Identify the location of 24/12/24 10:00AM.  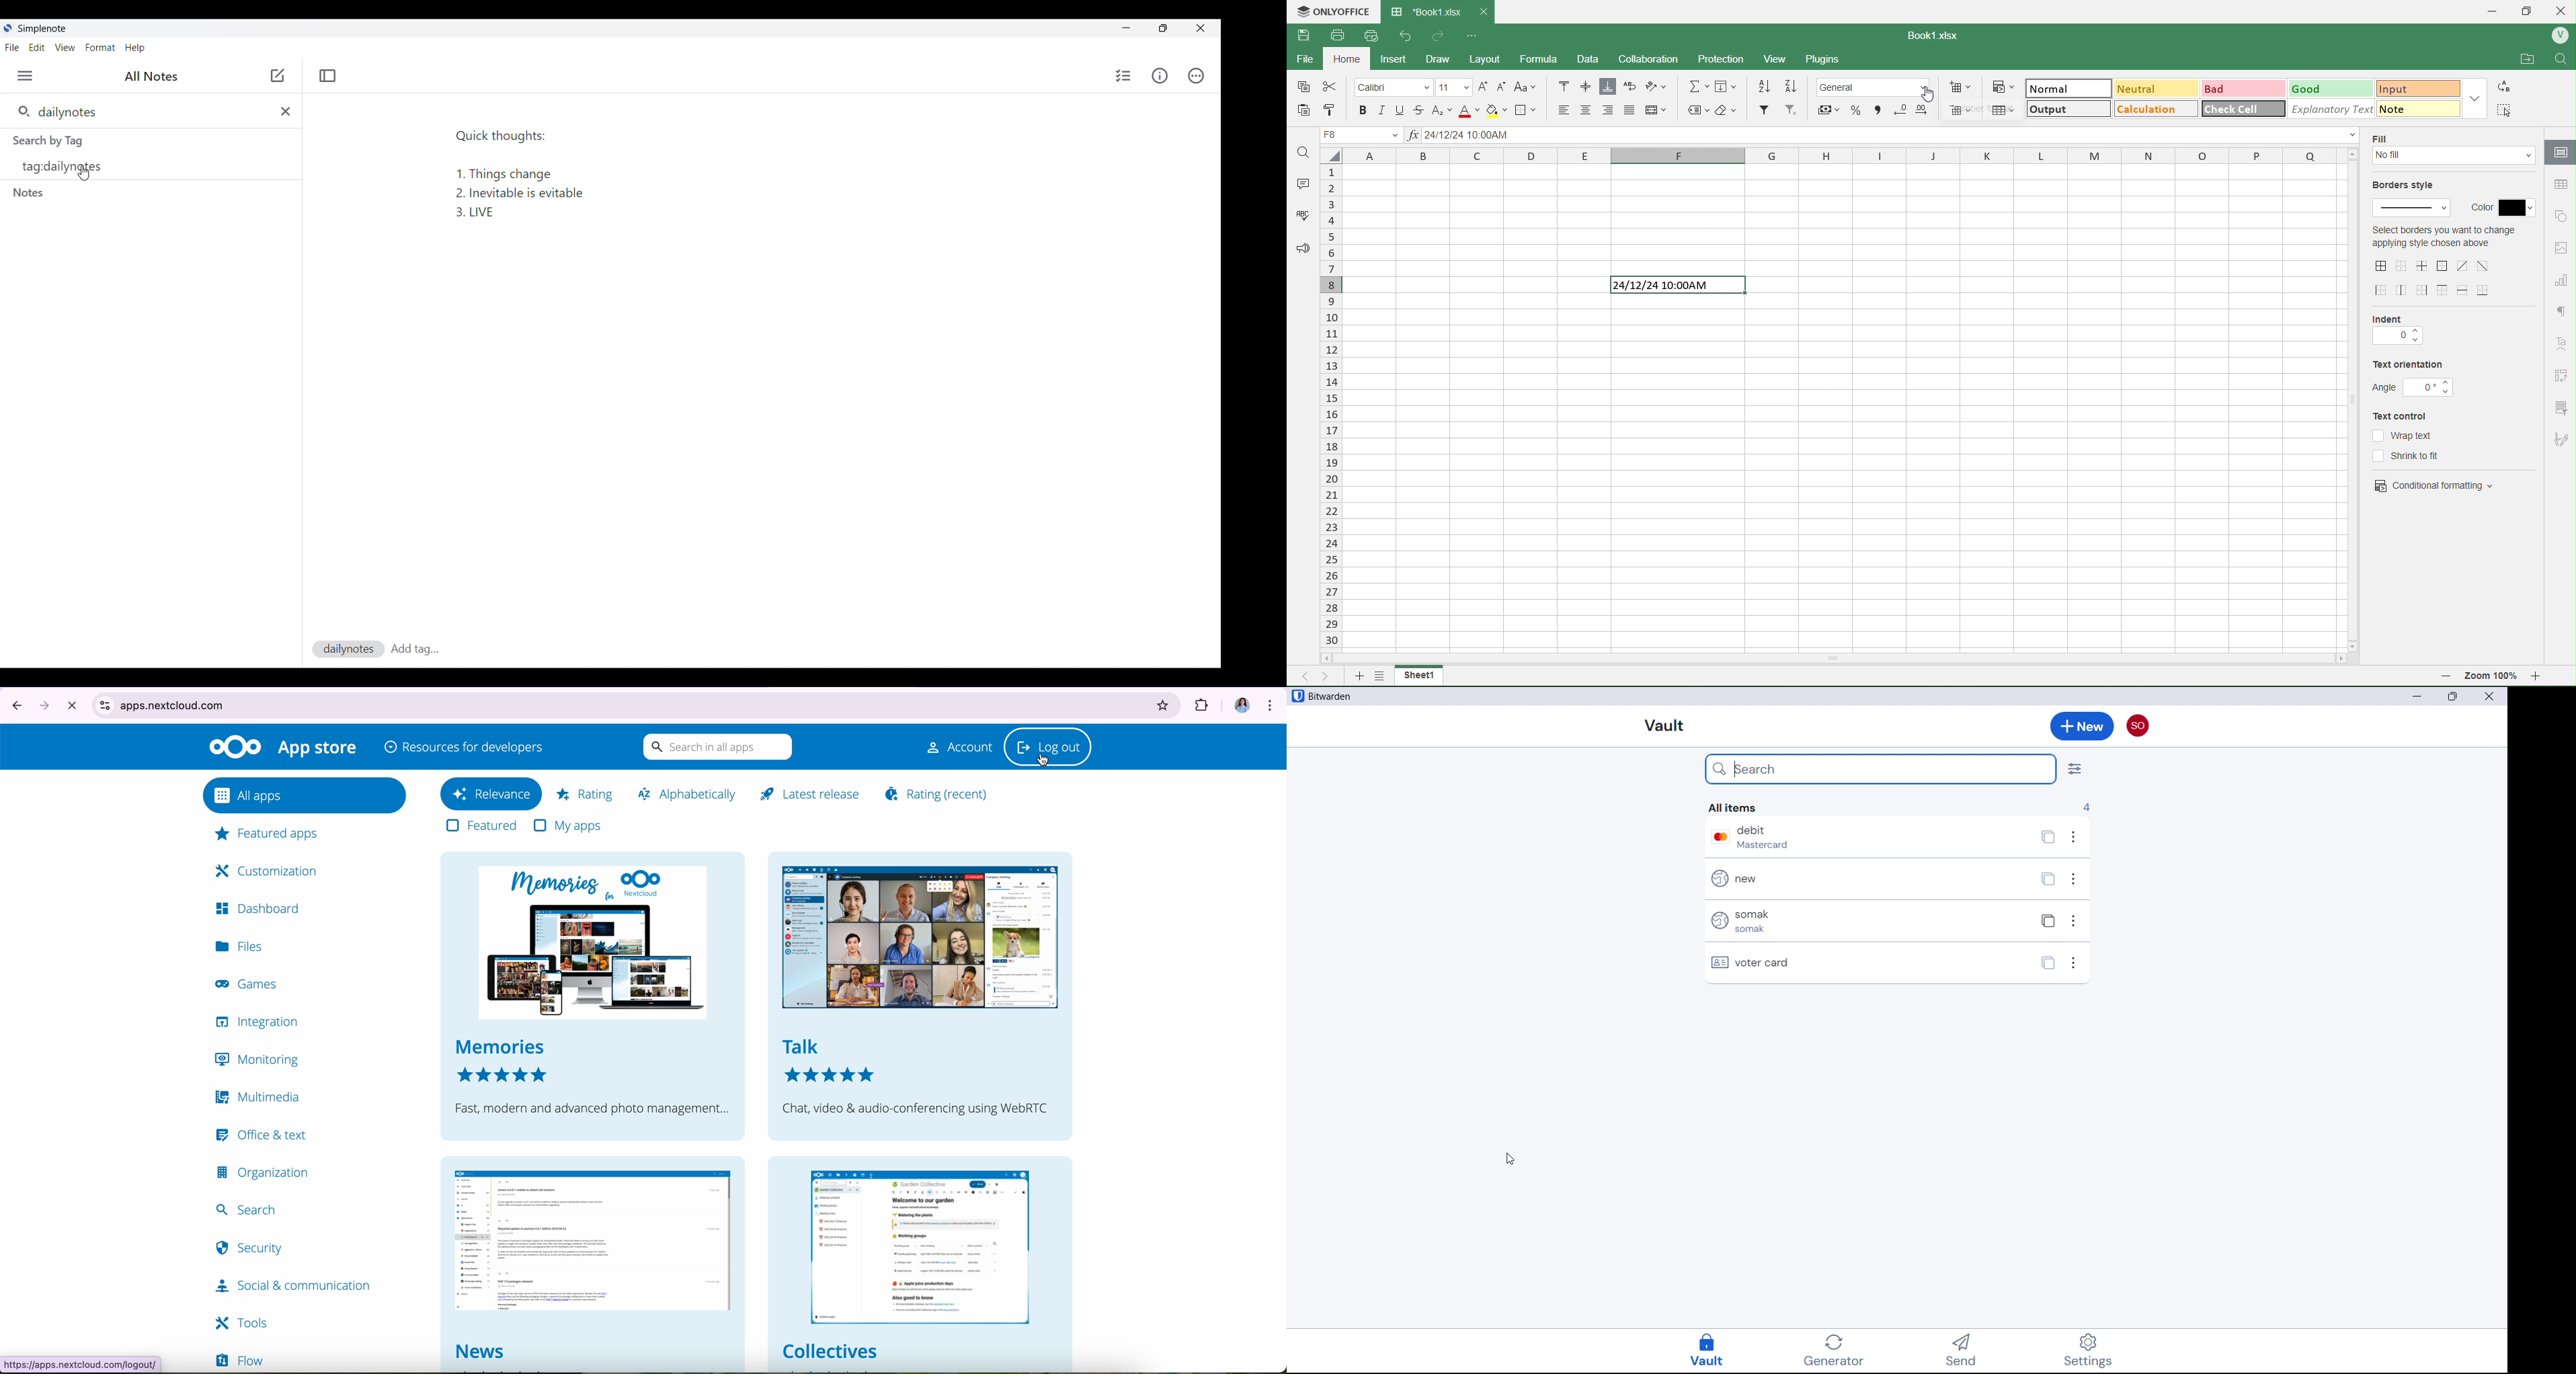
(1673, 286).